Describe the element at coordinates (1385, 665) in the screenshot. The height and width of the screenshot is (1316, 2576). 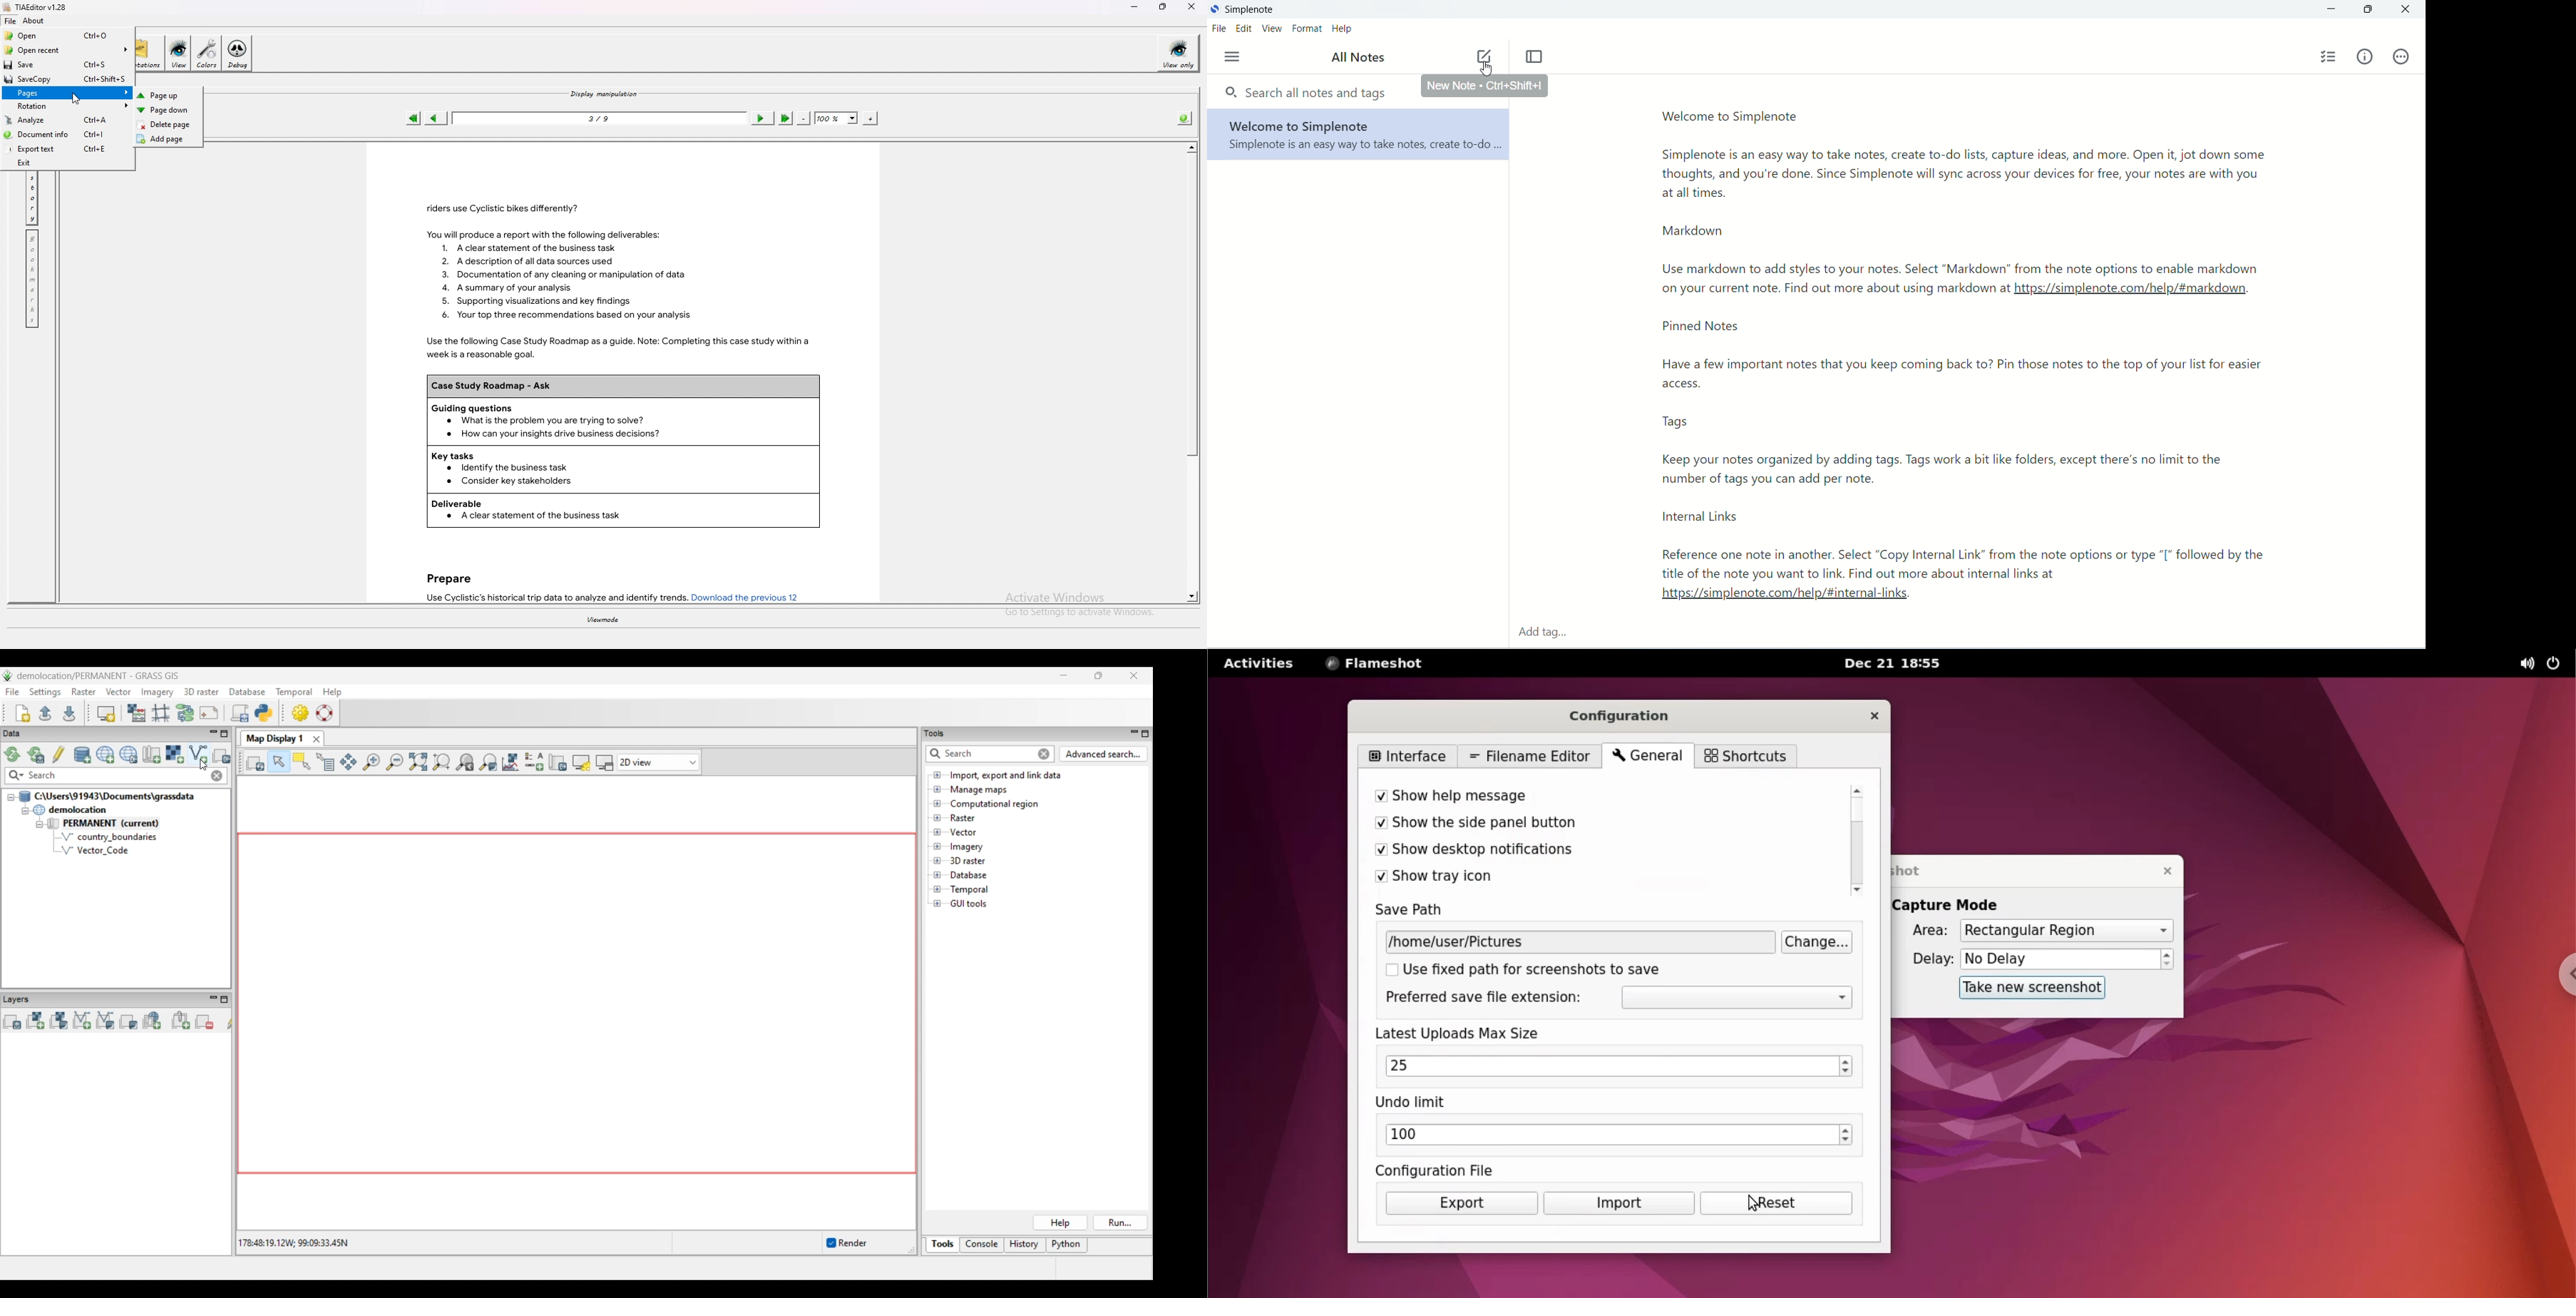
I see `FLAMESHOT` at that location.